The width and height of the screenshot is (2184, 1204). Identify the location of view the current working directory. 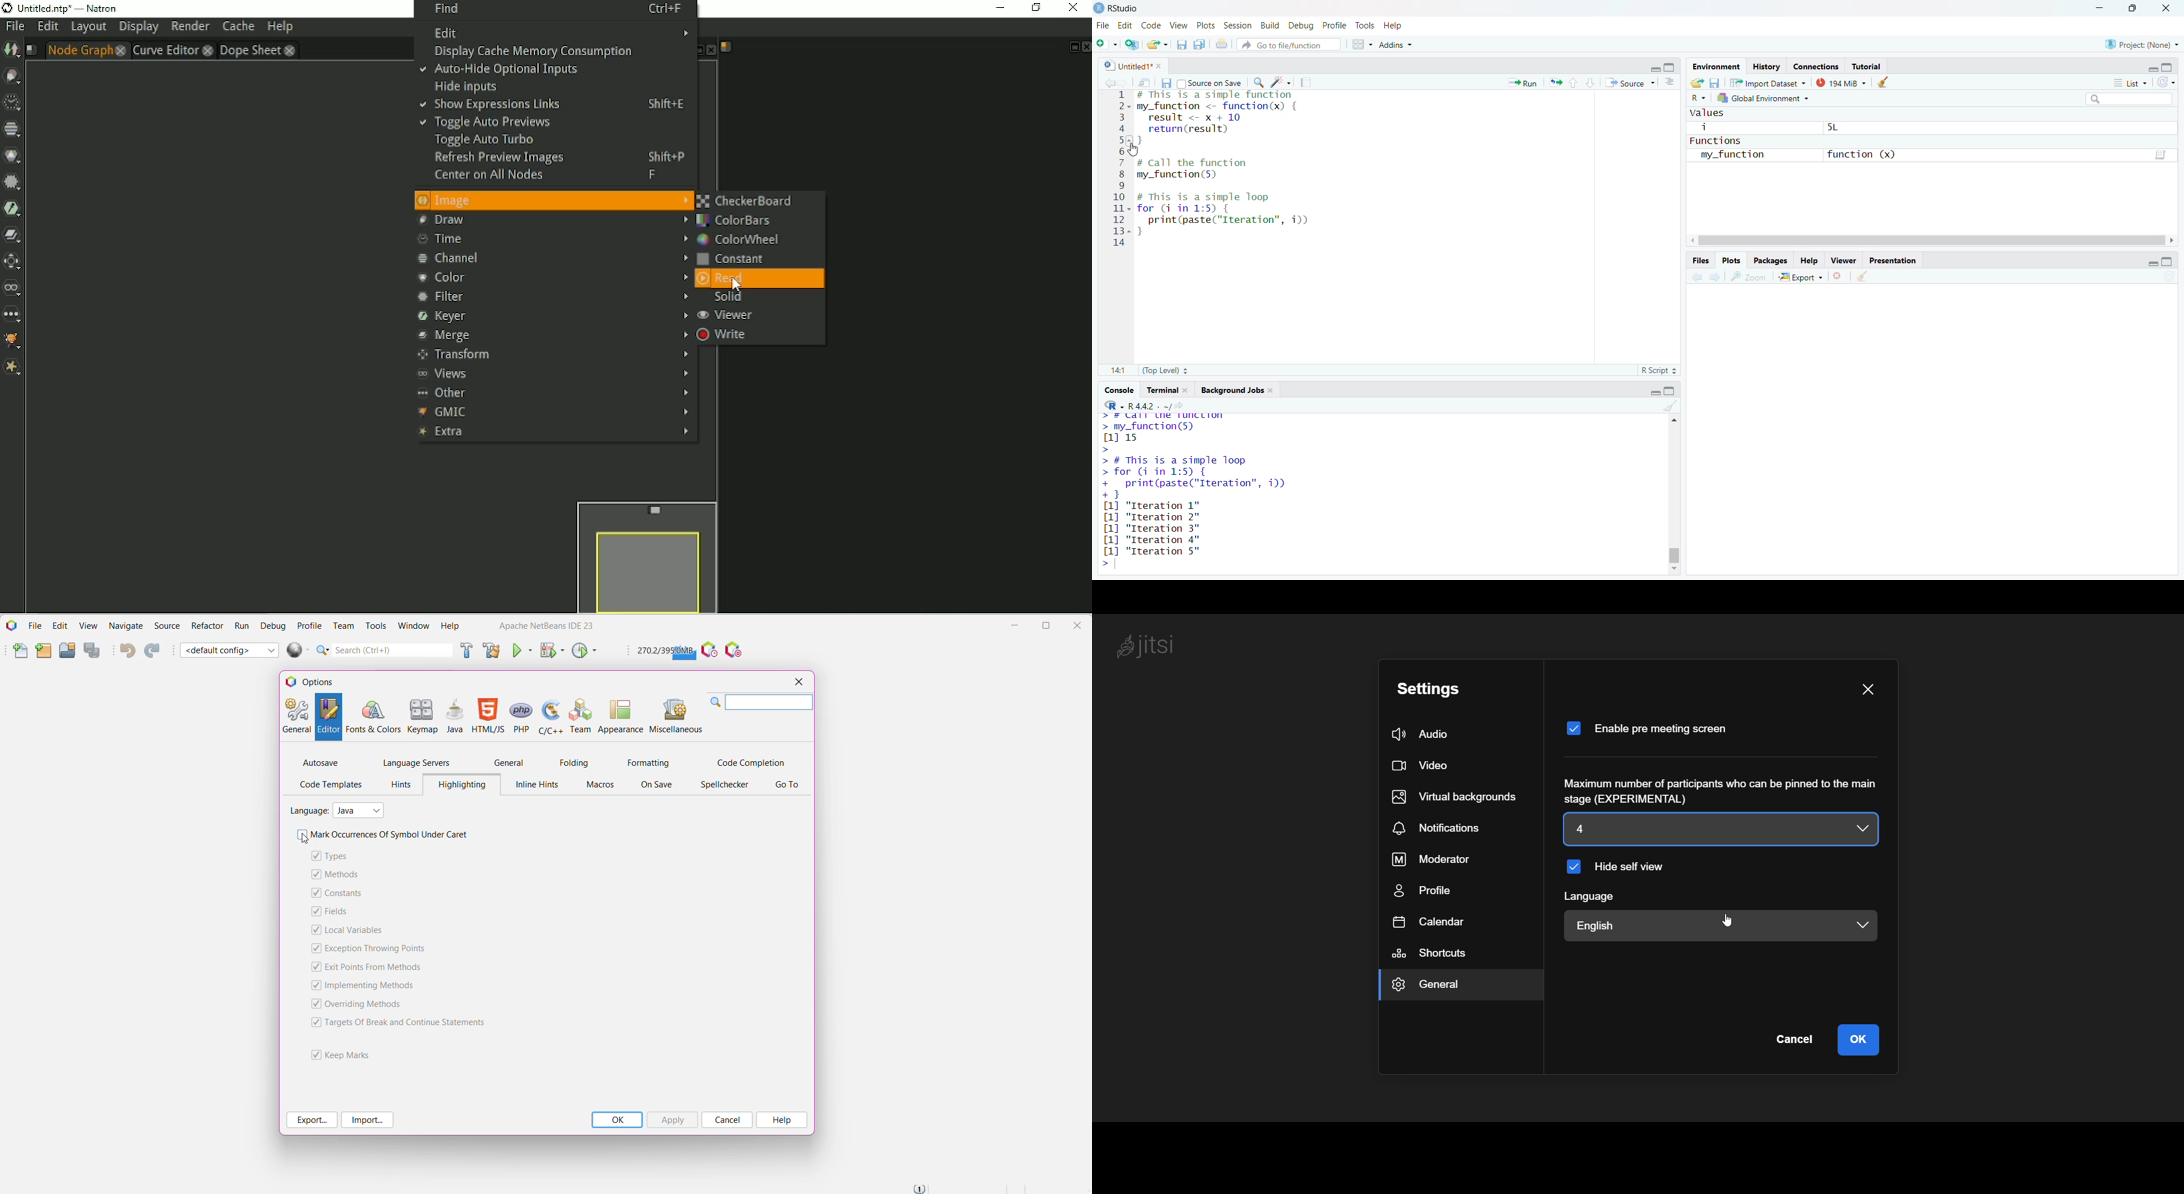
(1184, 406).